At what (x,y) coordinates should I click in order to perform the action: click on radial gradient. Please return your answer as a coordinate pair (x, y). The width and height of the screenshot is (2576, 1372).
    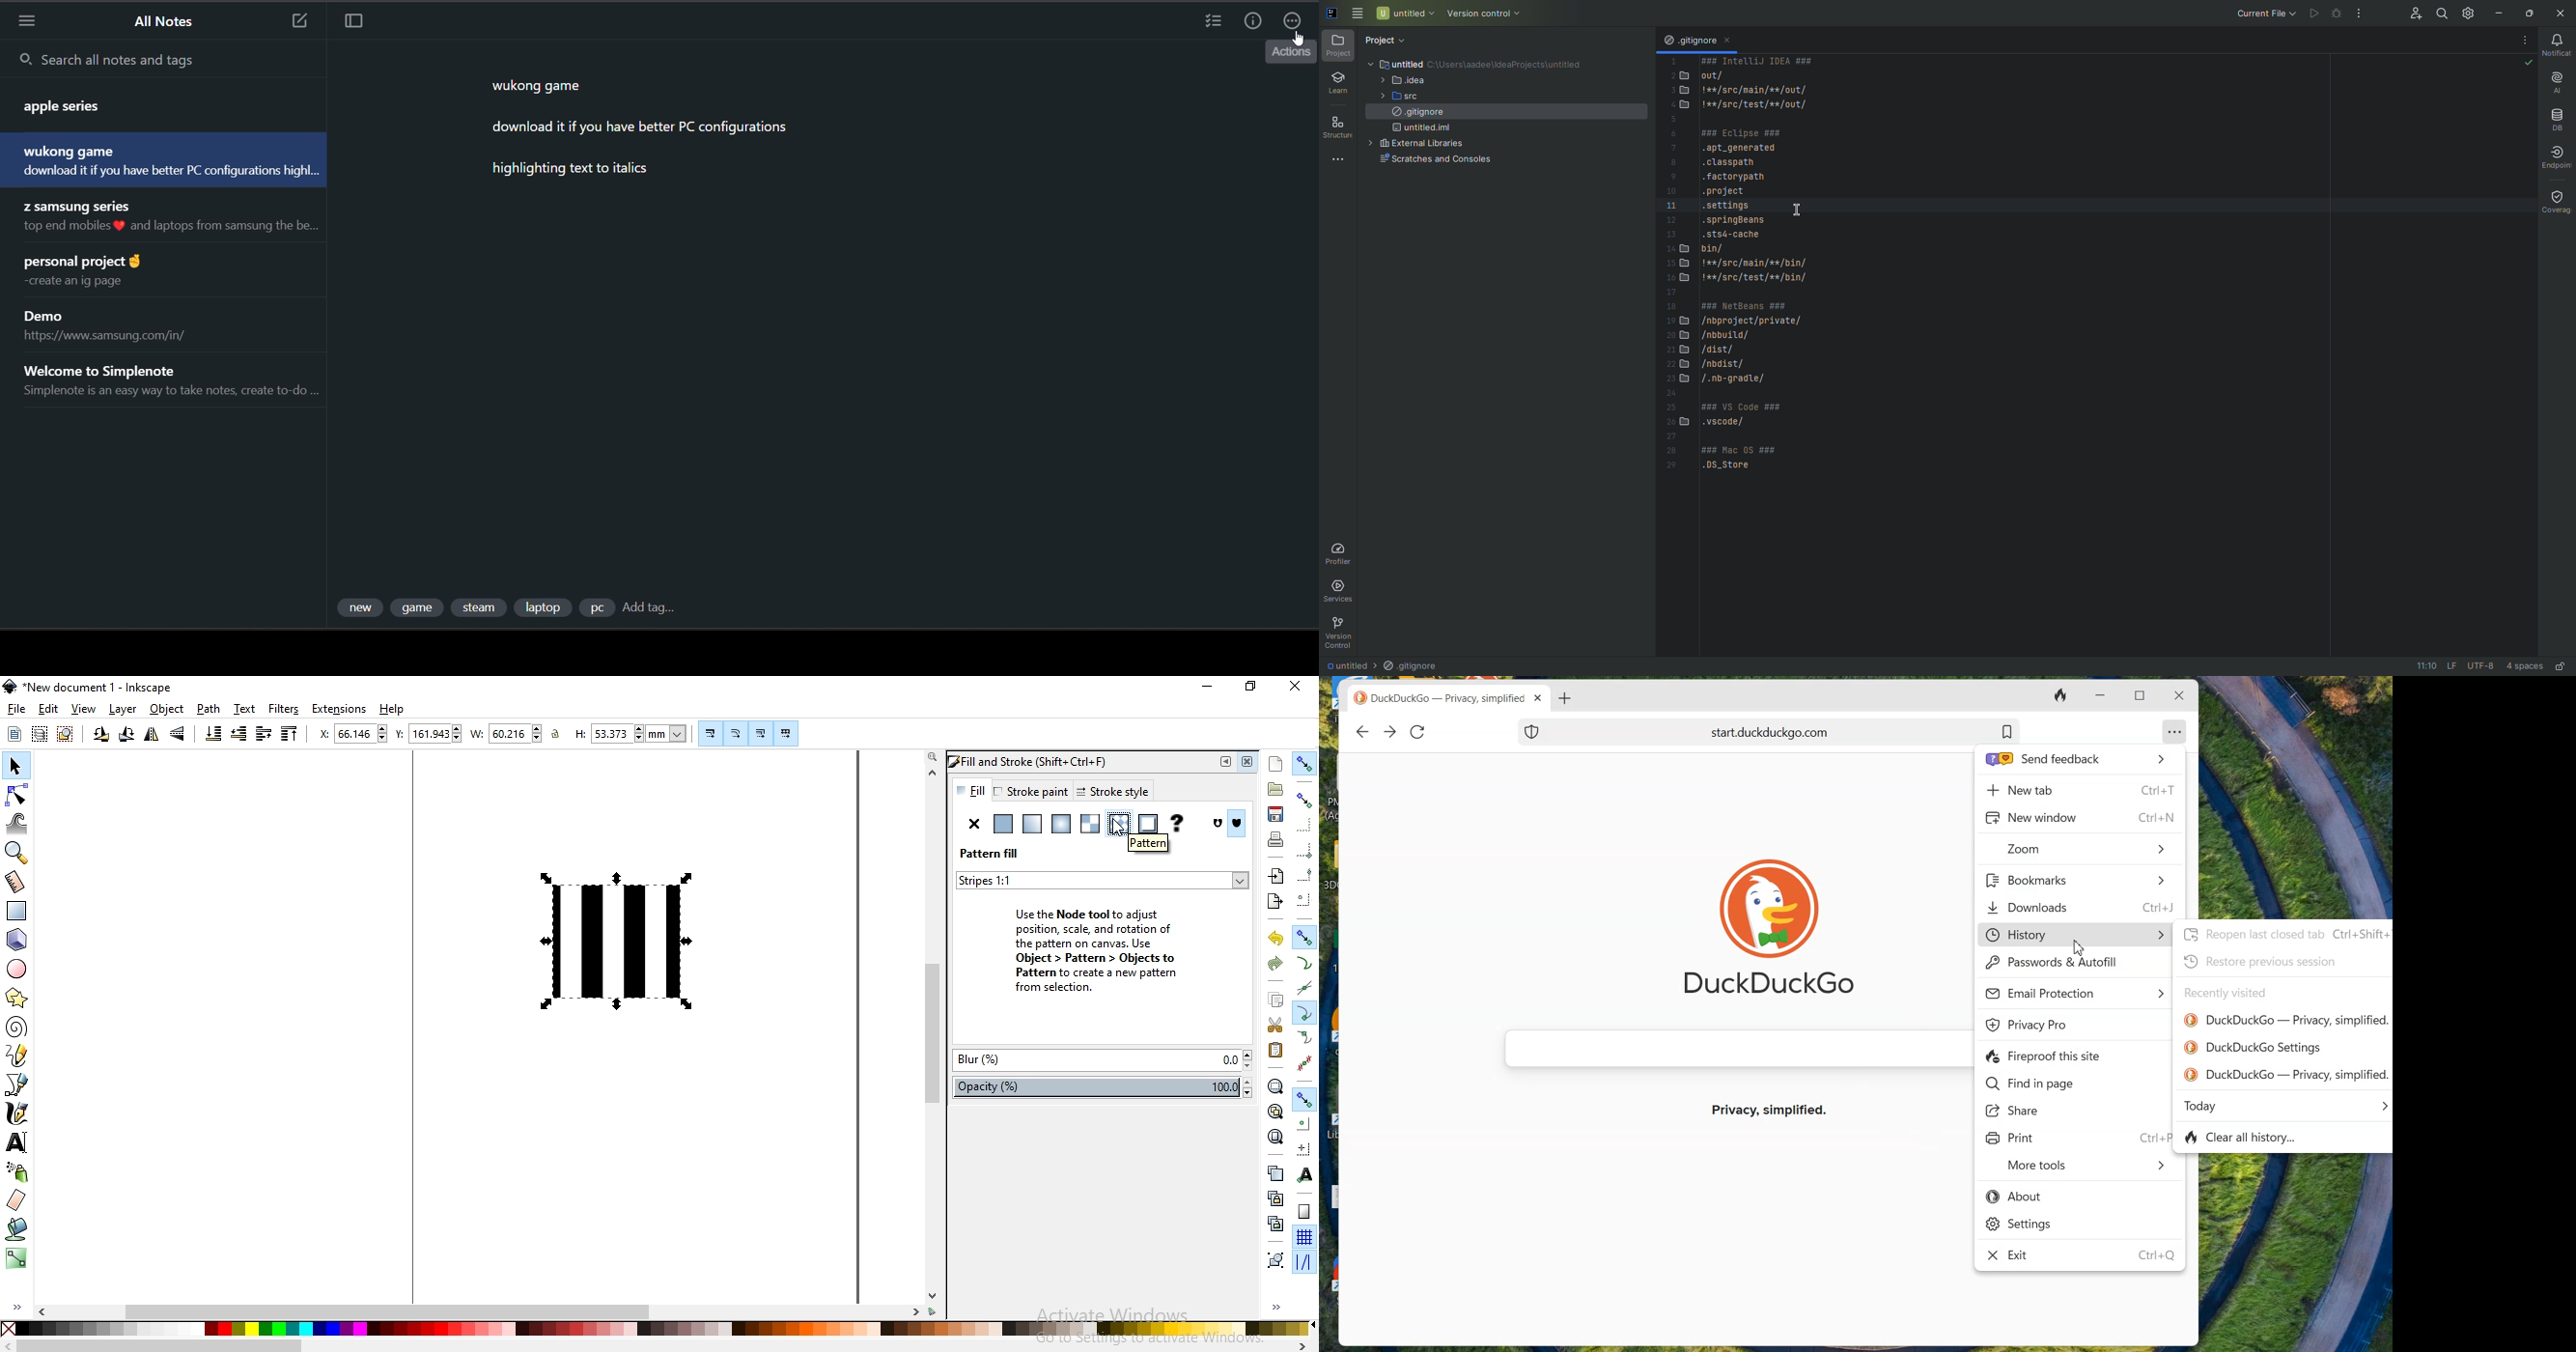
    Looking at the image, I should click on (1061, 825).